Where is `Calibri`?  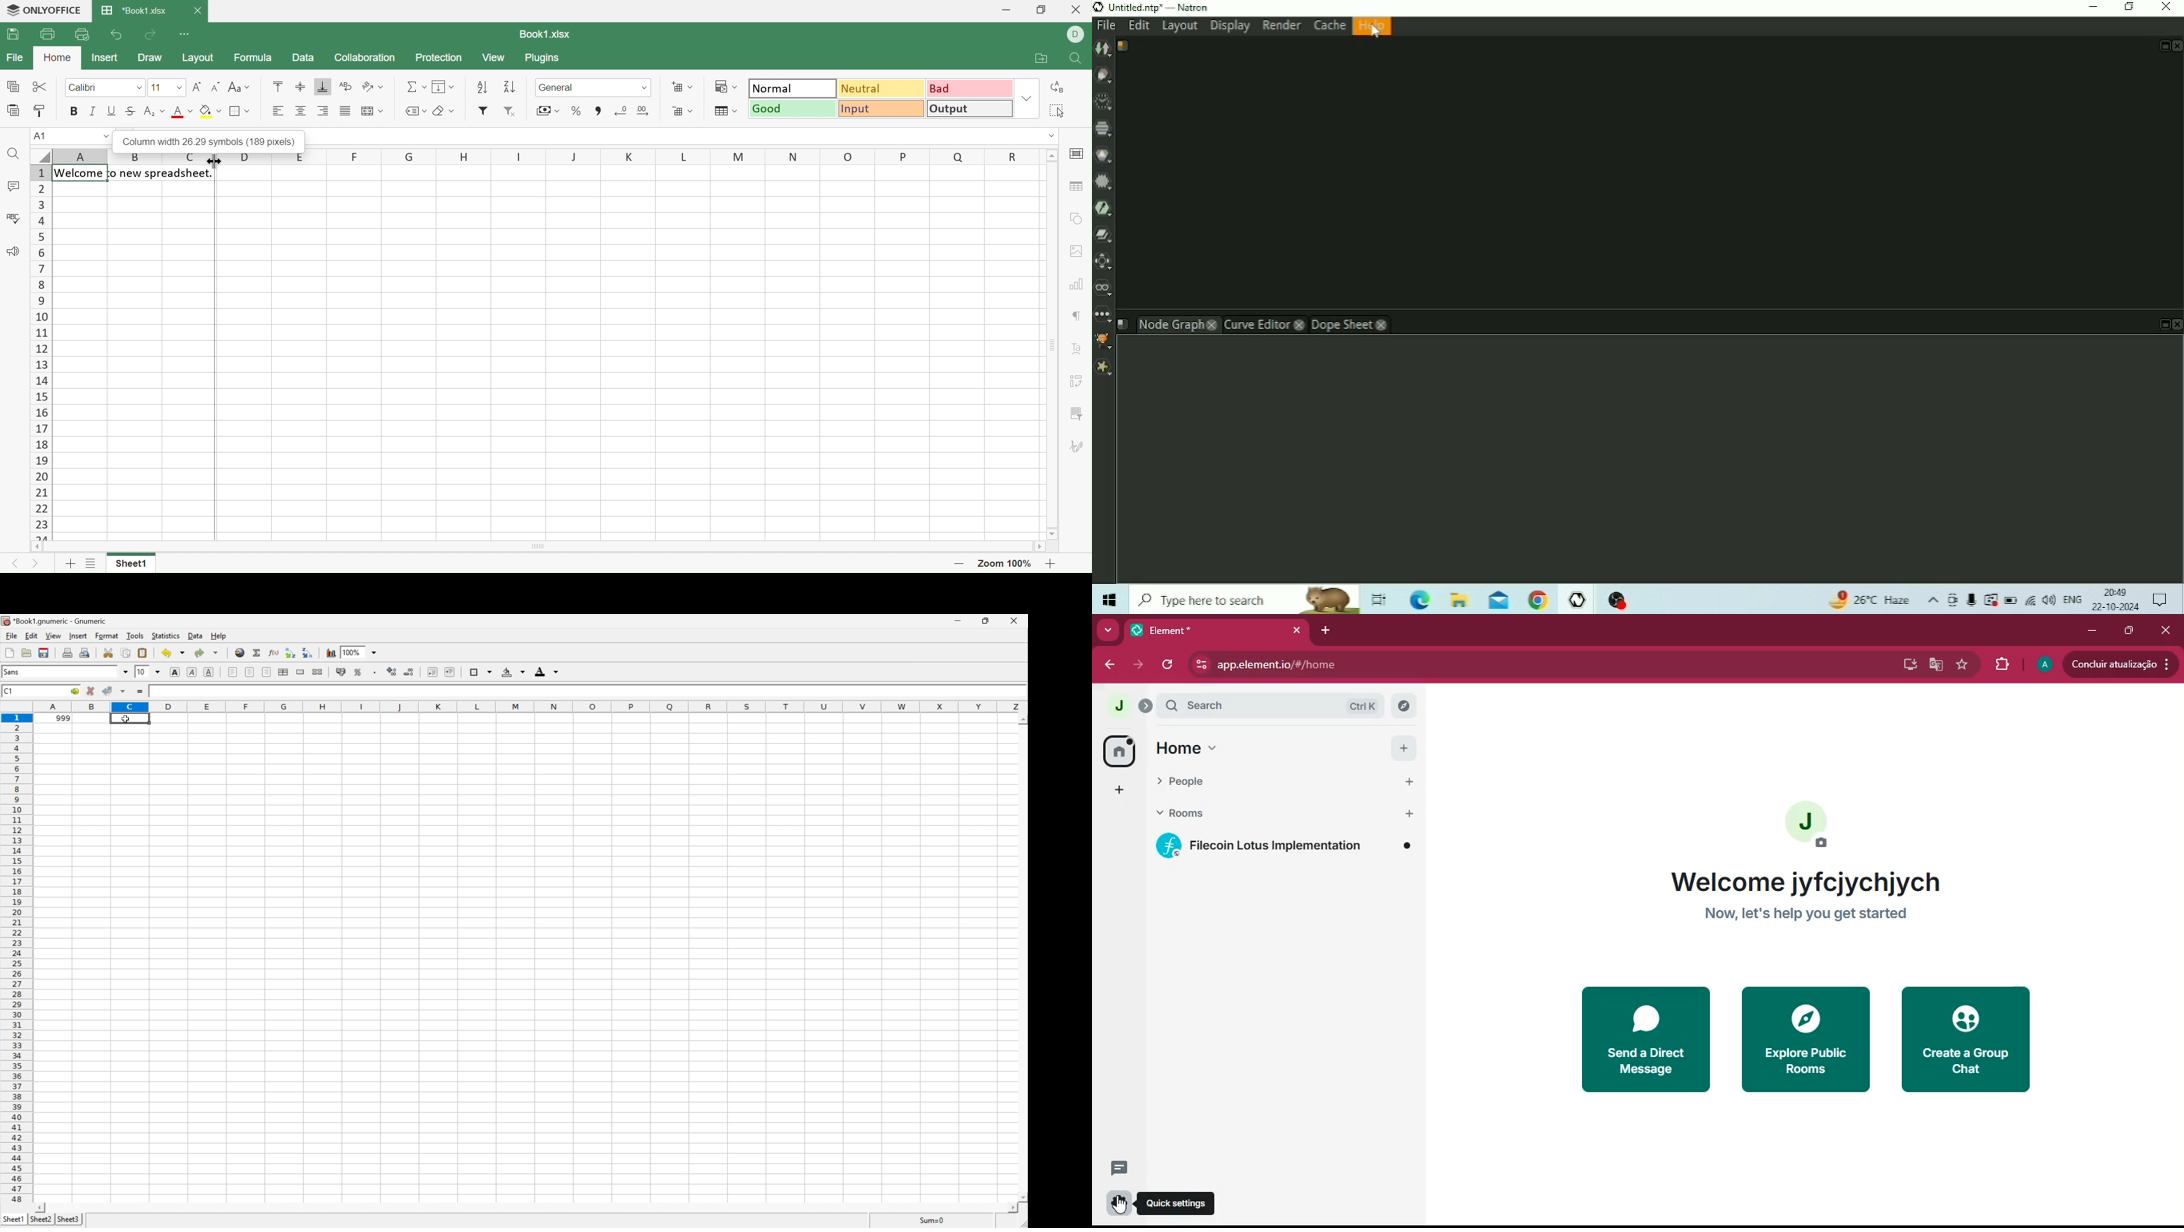 Calibri is located at coordinates (85, 87).